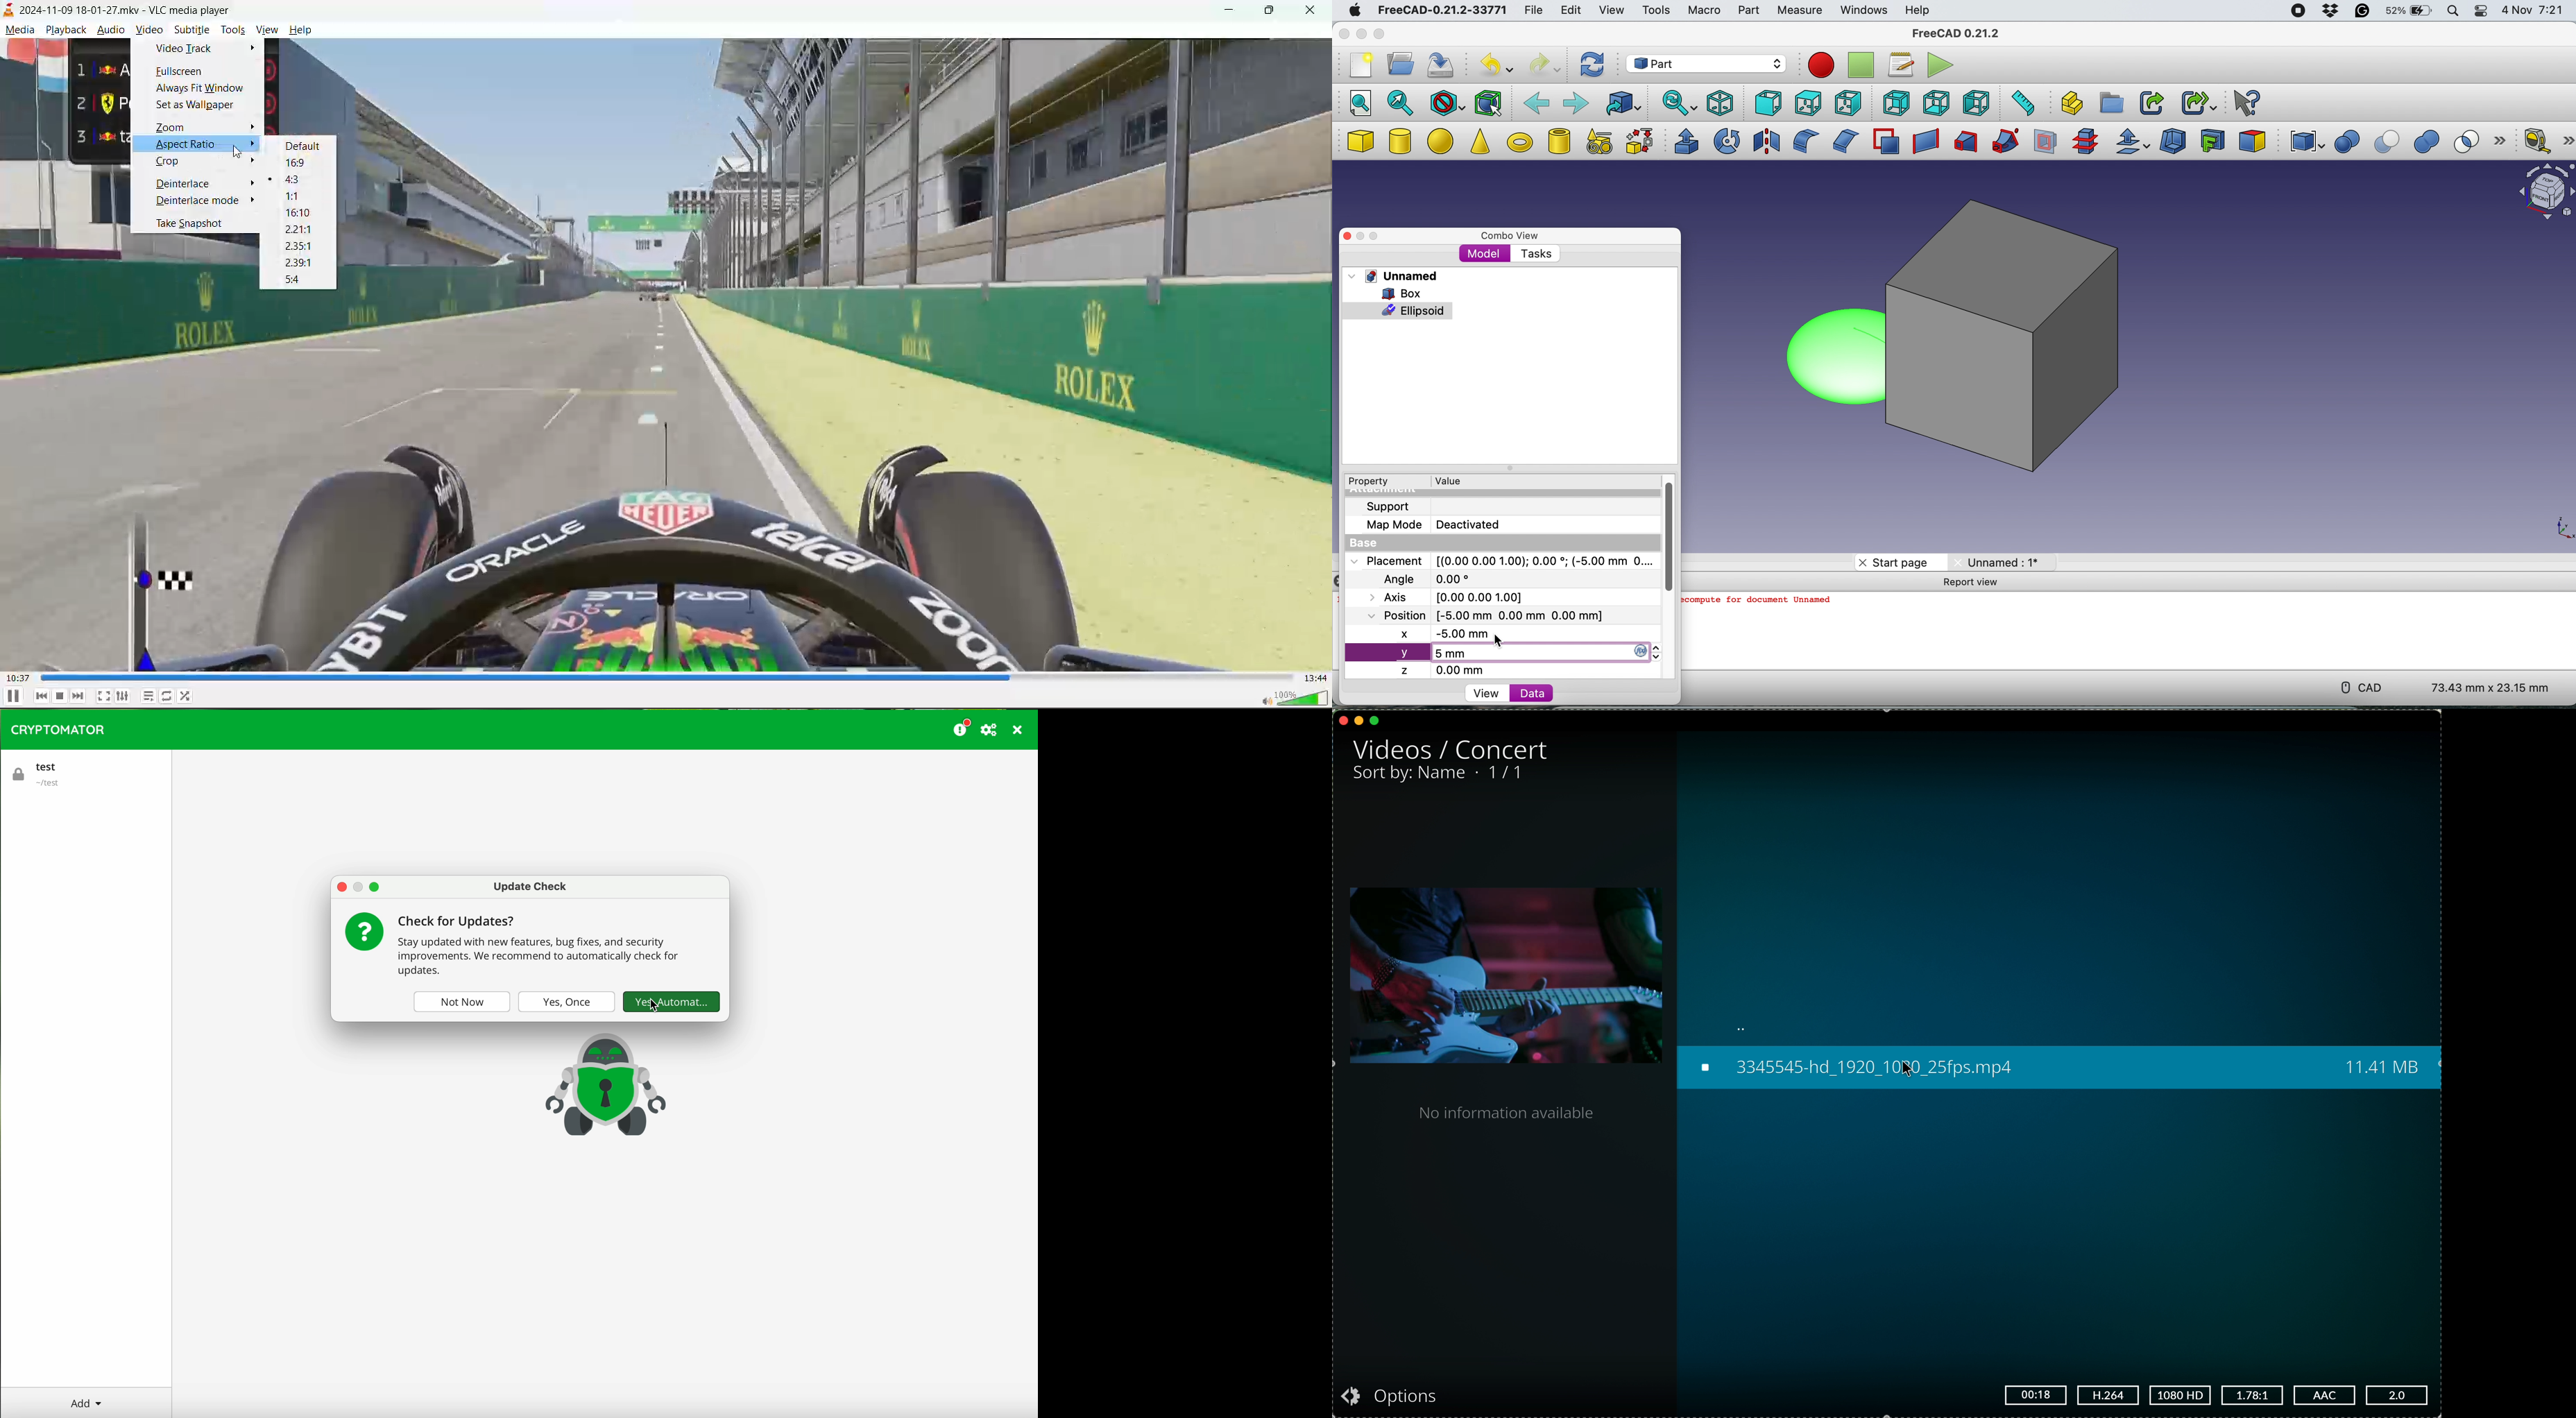 The height and width of the screenshot is (1428, 2576). What do you see at coordinates (233, 31) in the screenshot?
I see `tools` at bounding box center [233, 31].